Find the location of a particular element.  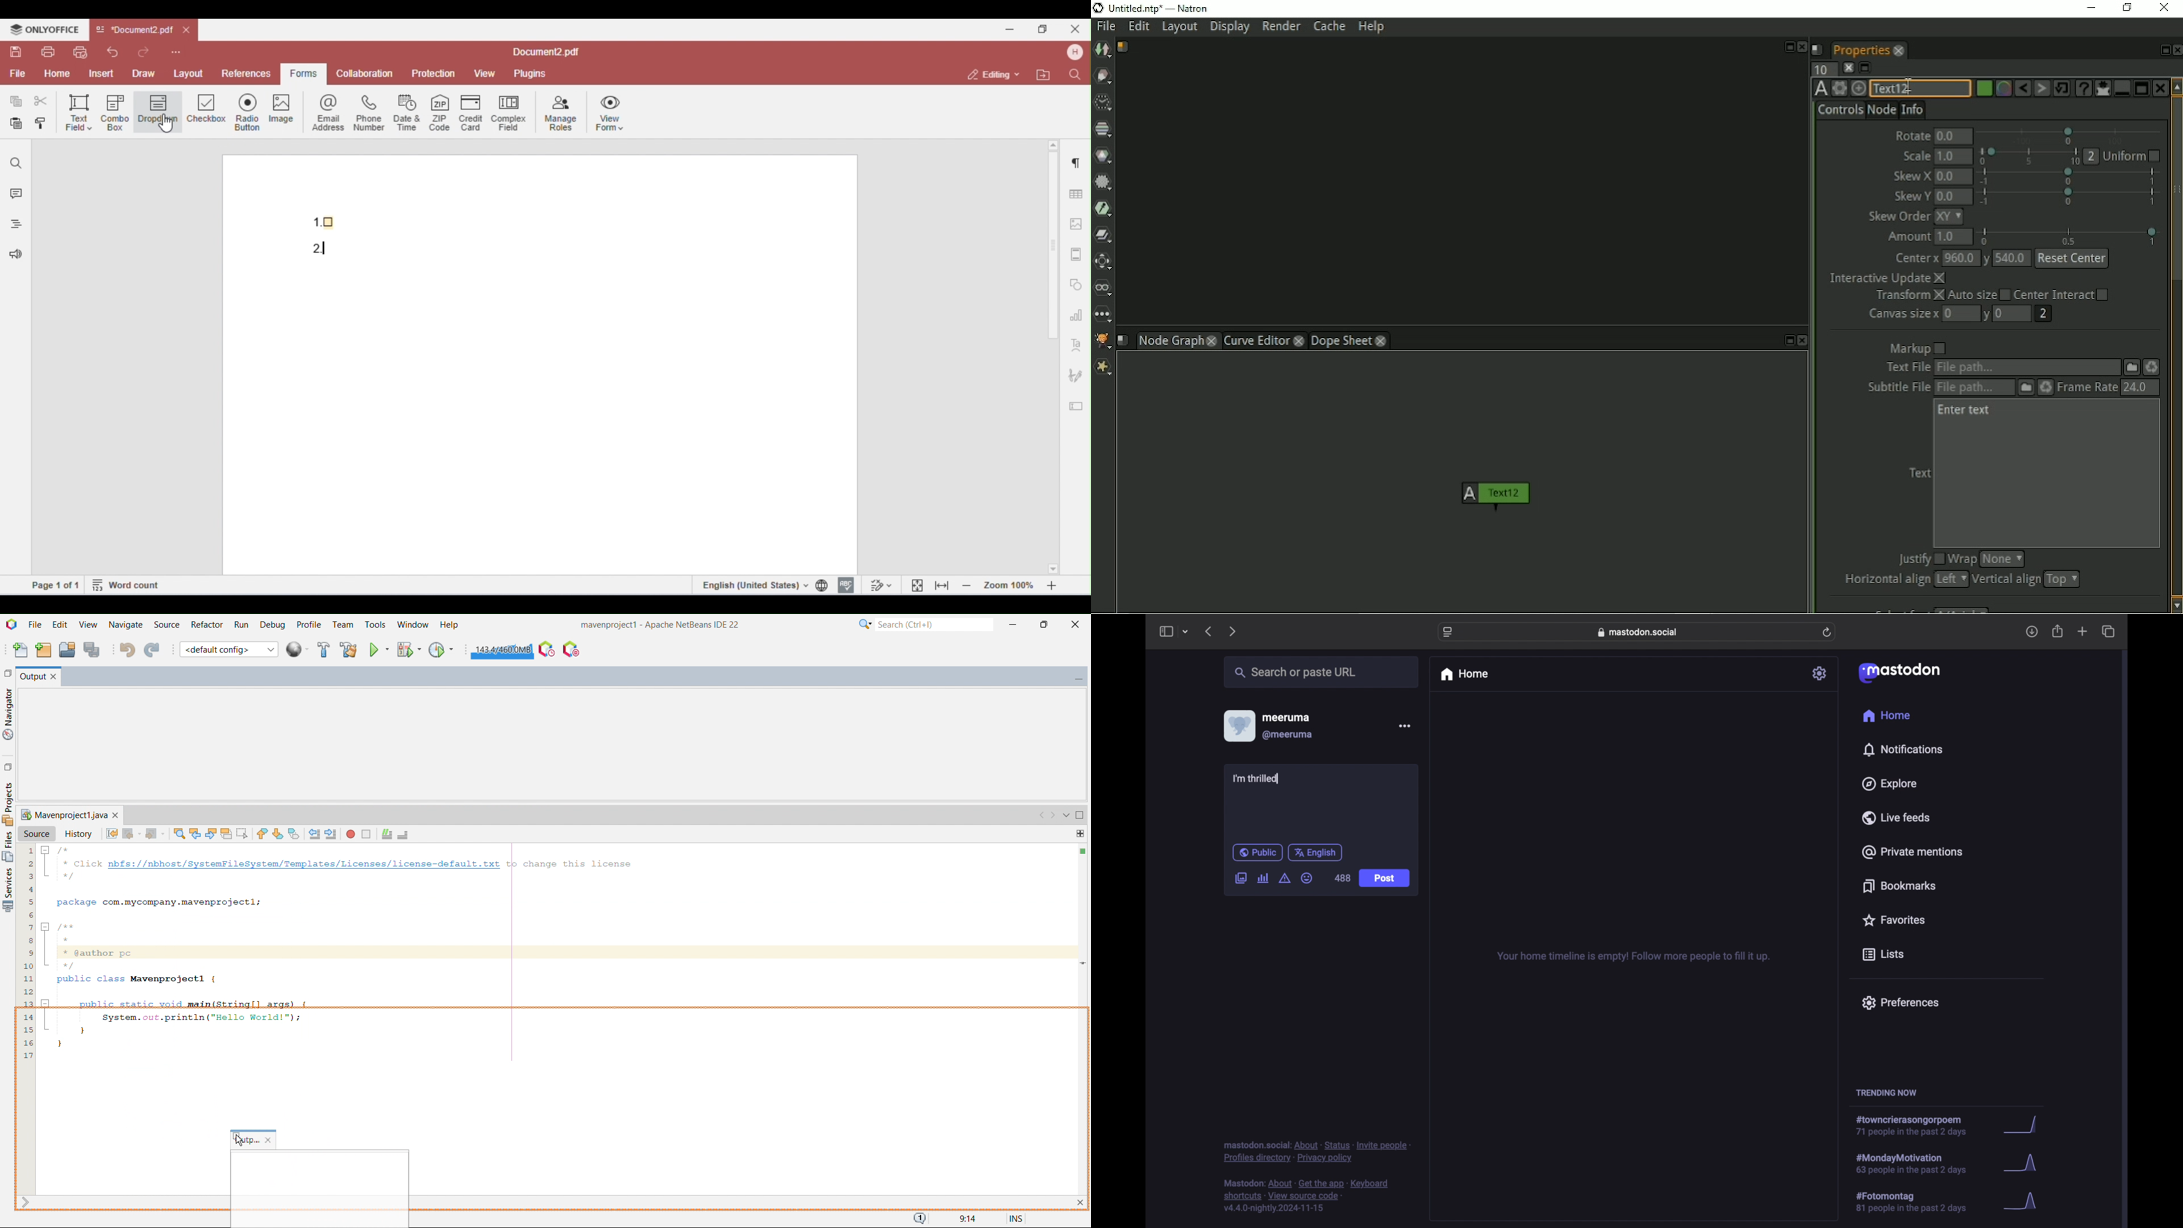

footnote is located at coordinates (1306, 1196).